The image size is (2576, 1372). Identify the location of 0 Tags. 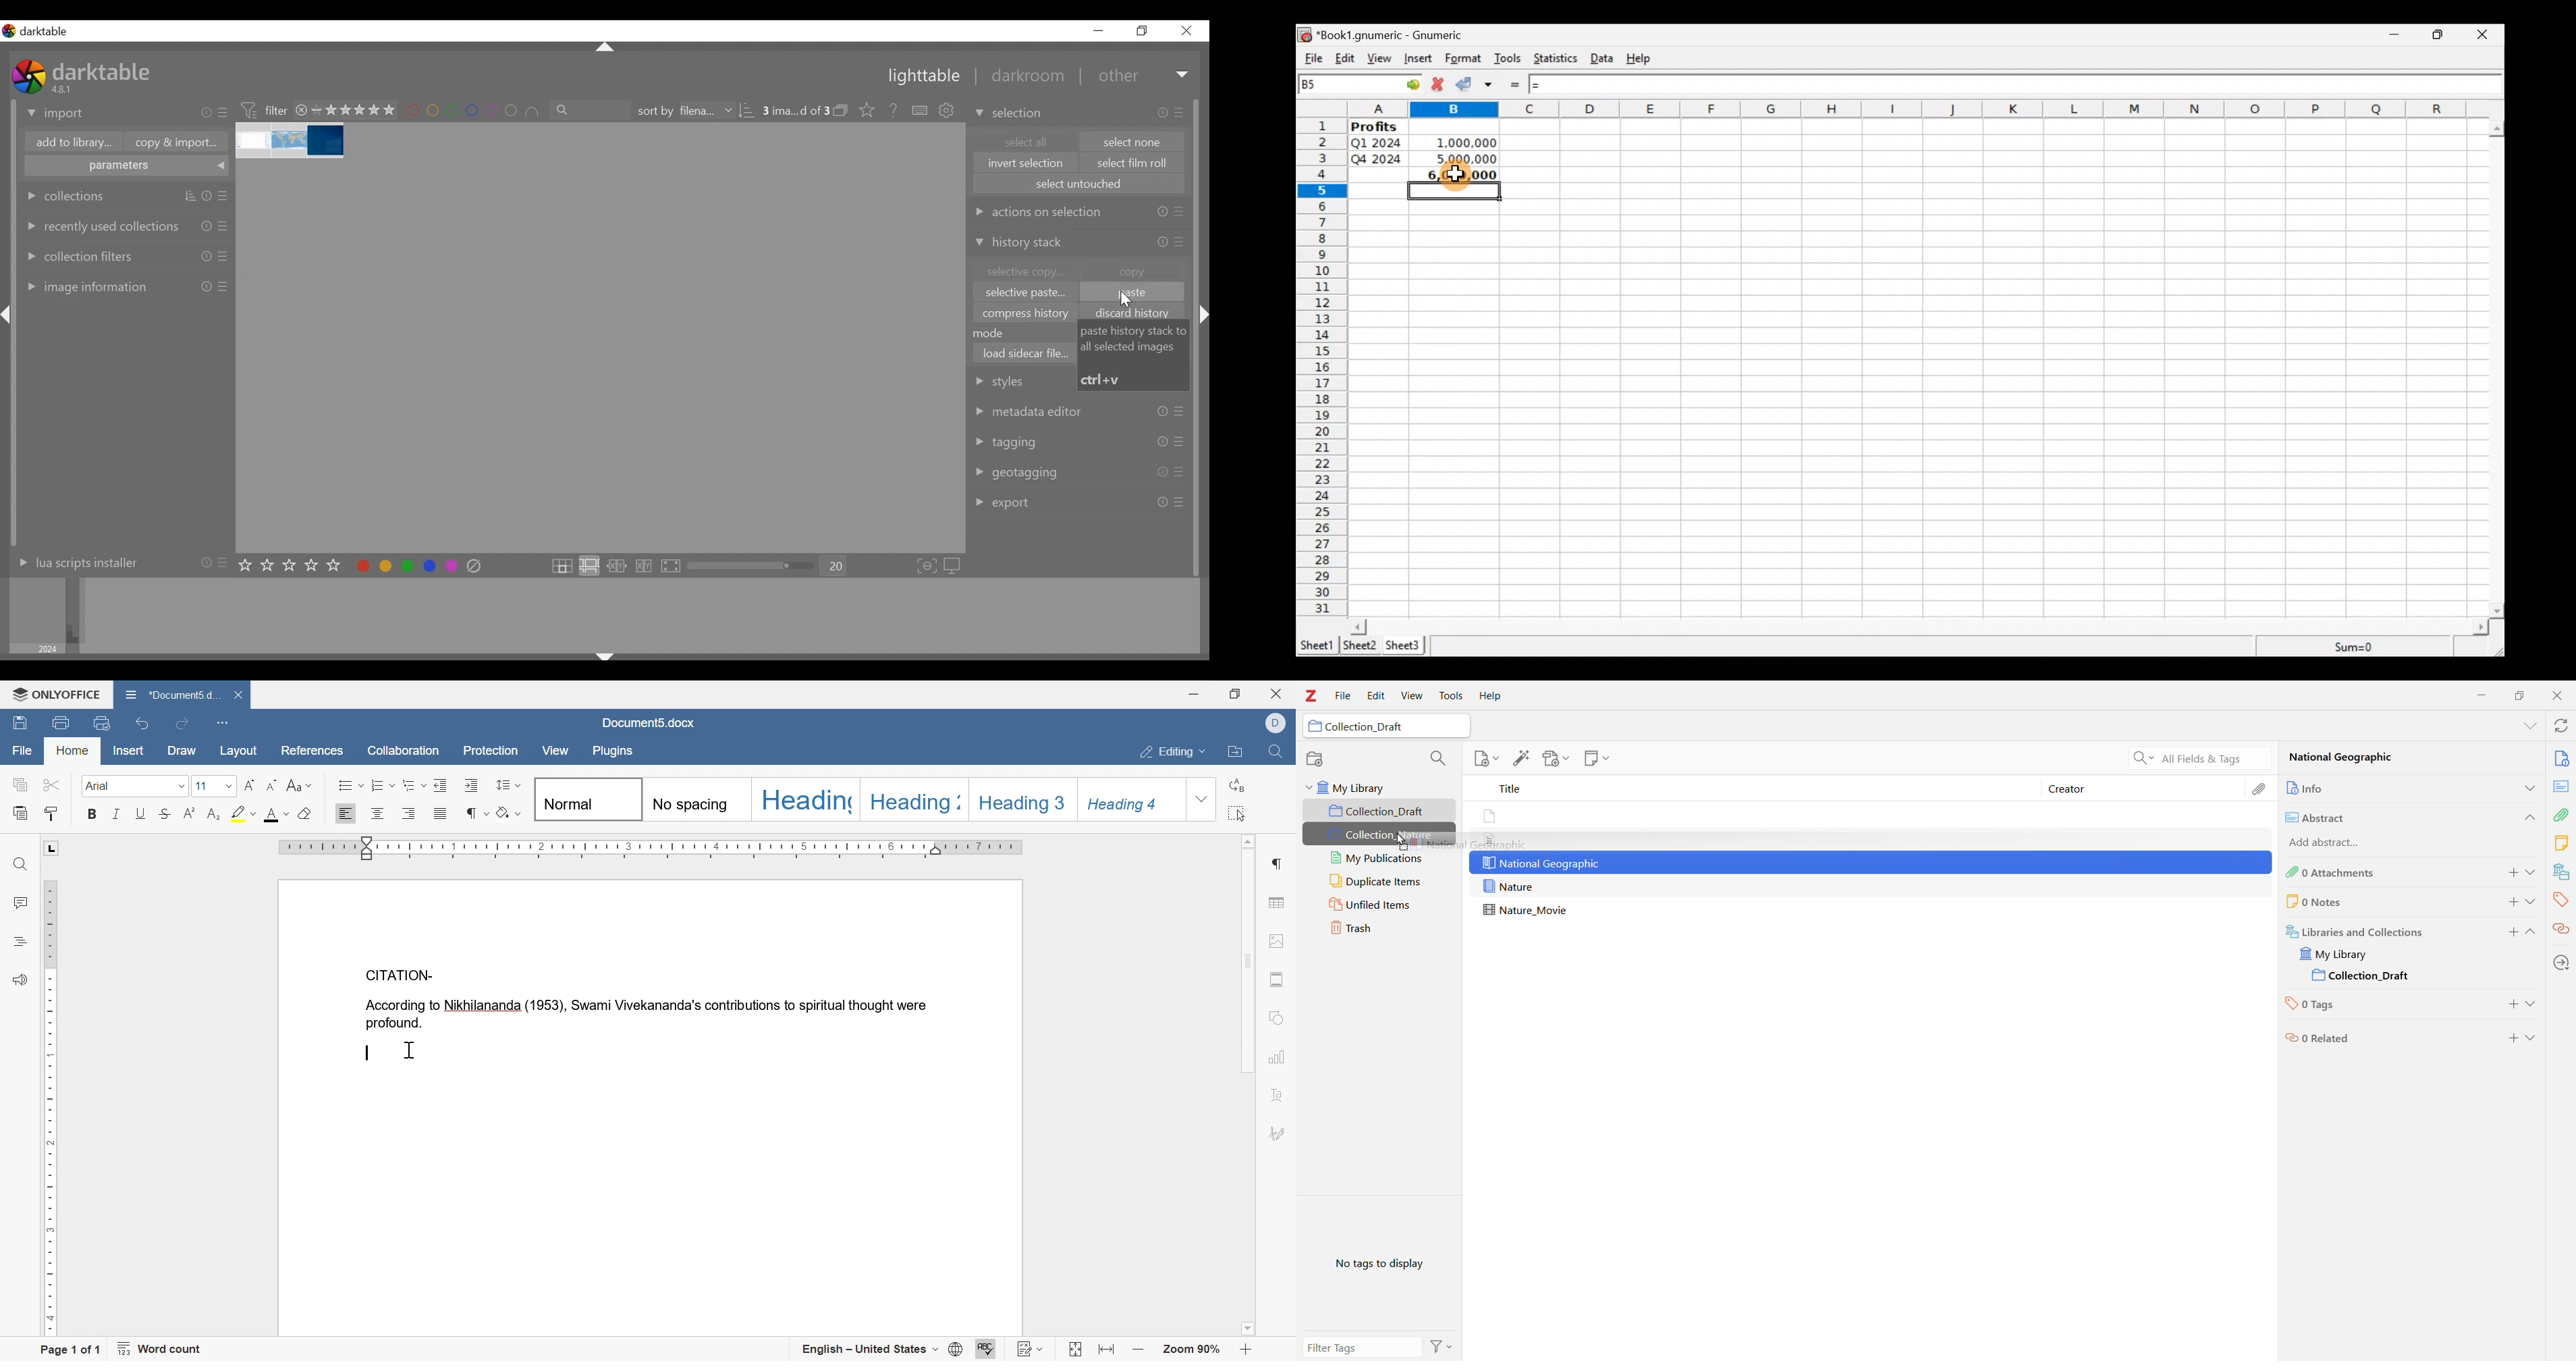
(2376, 1006).